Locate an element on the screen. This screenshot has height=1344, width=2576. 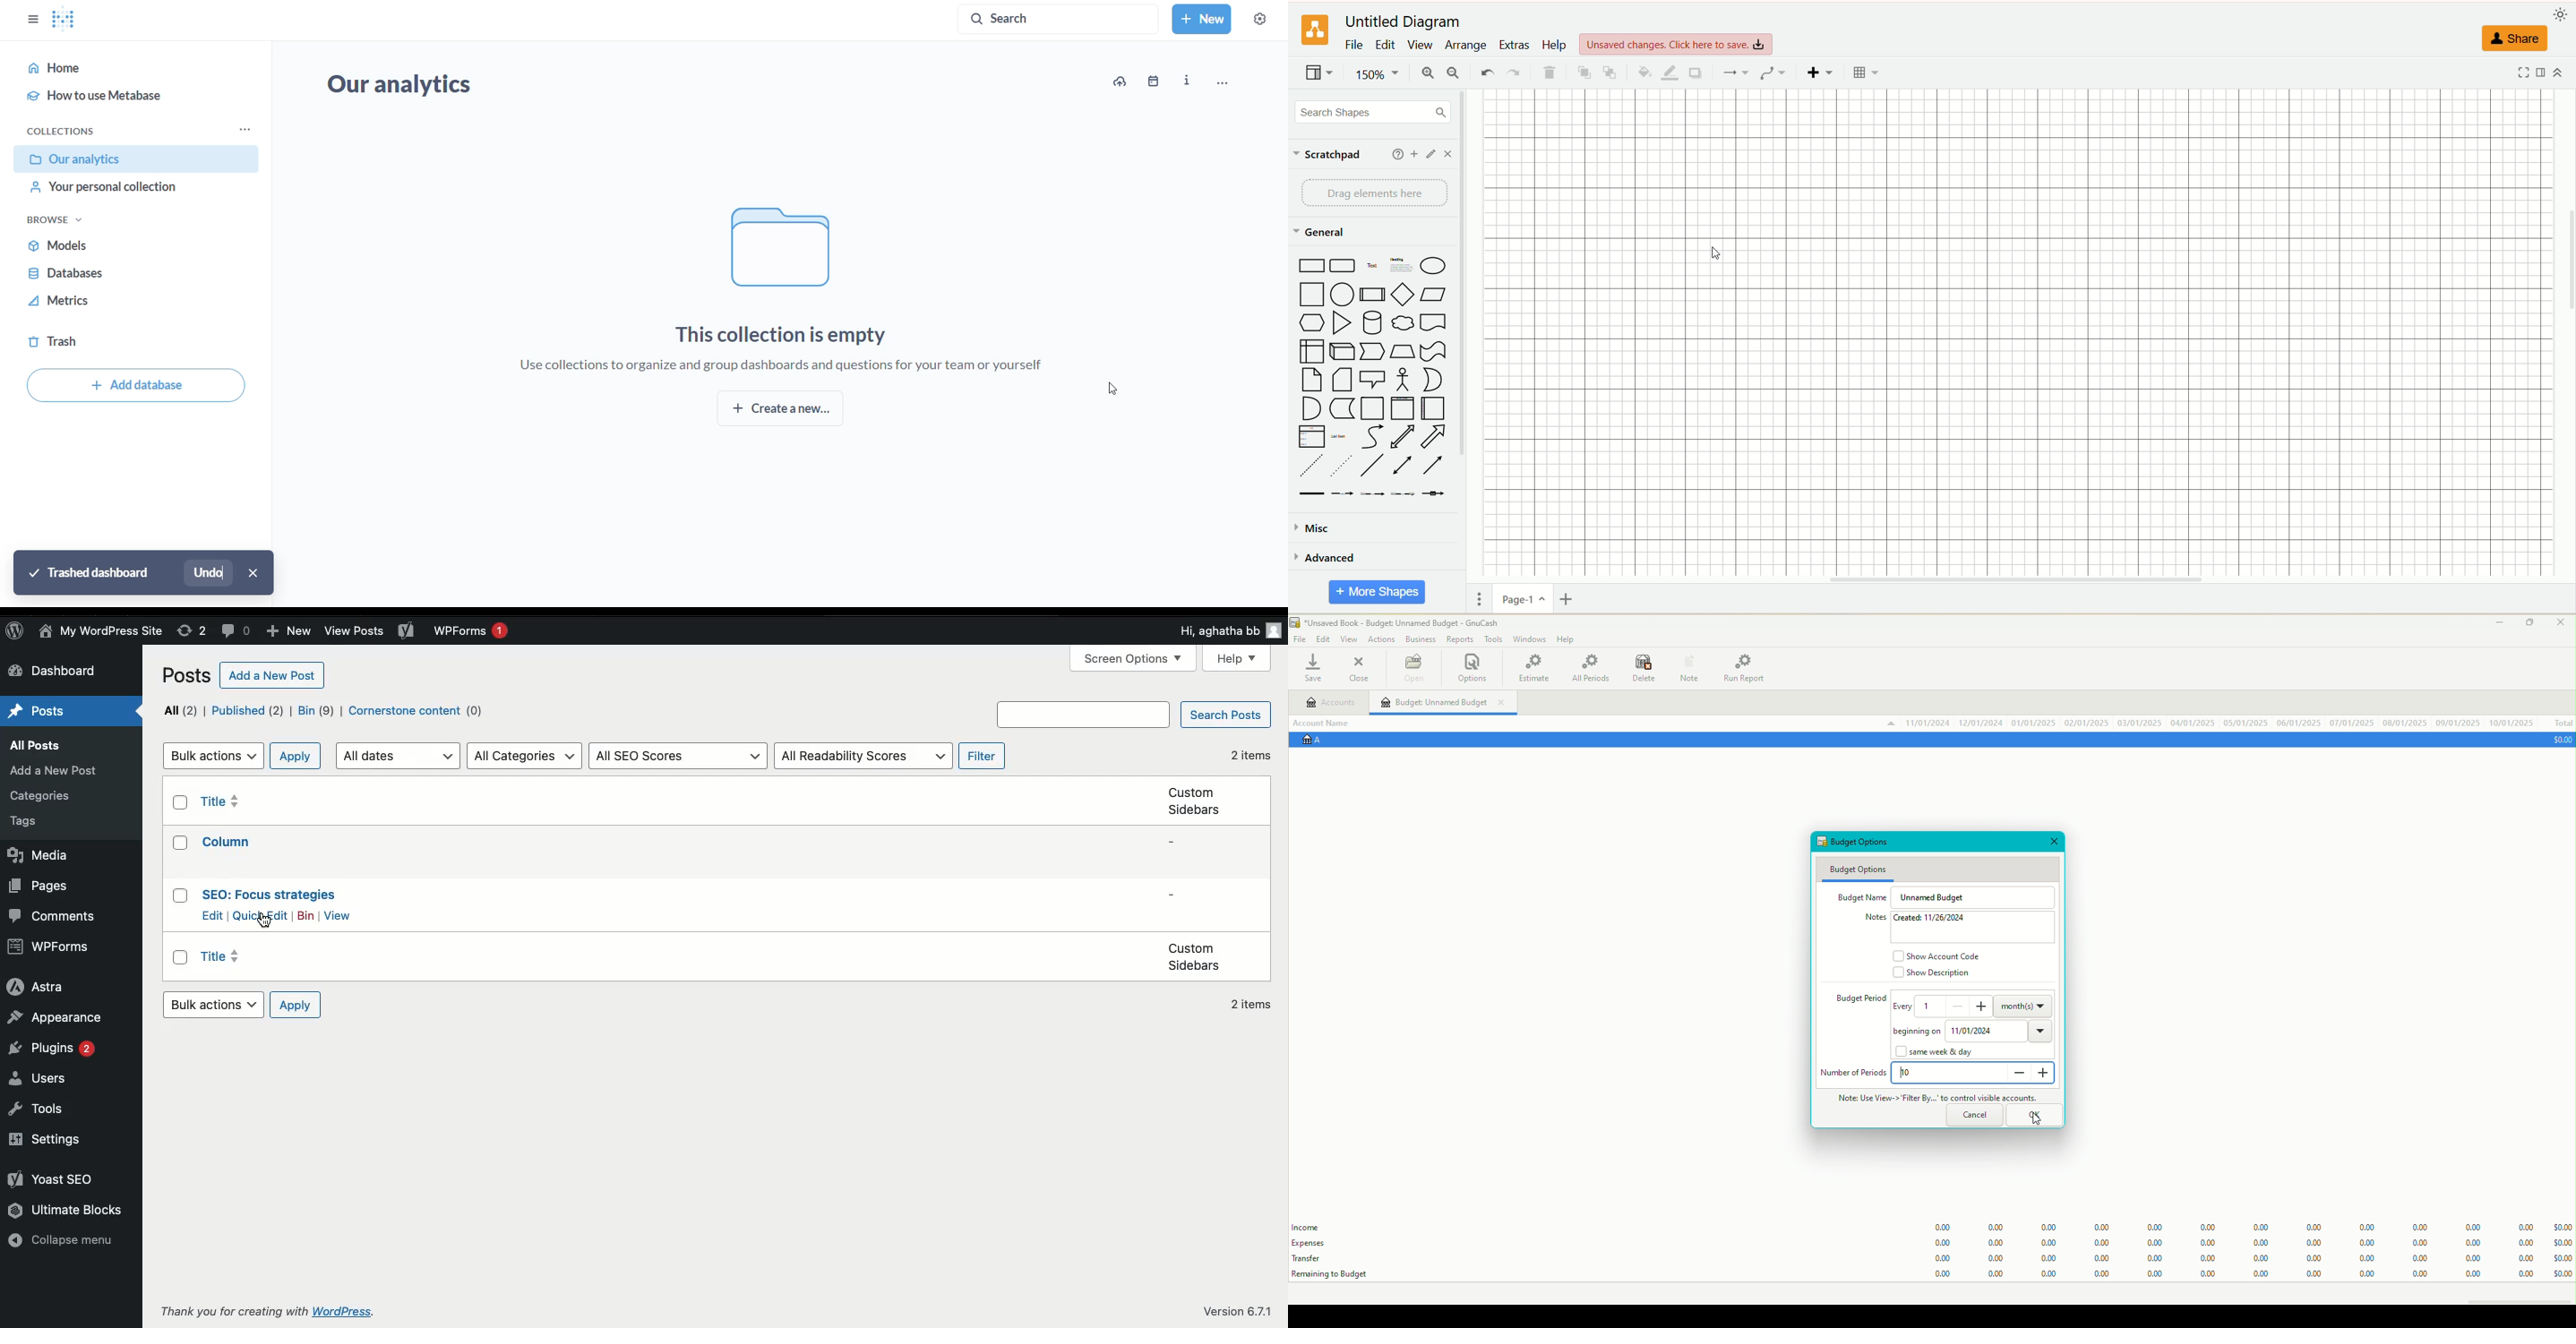
square is located at coordinates (1314, 294).